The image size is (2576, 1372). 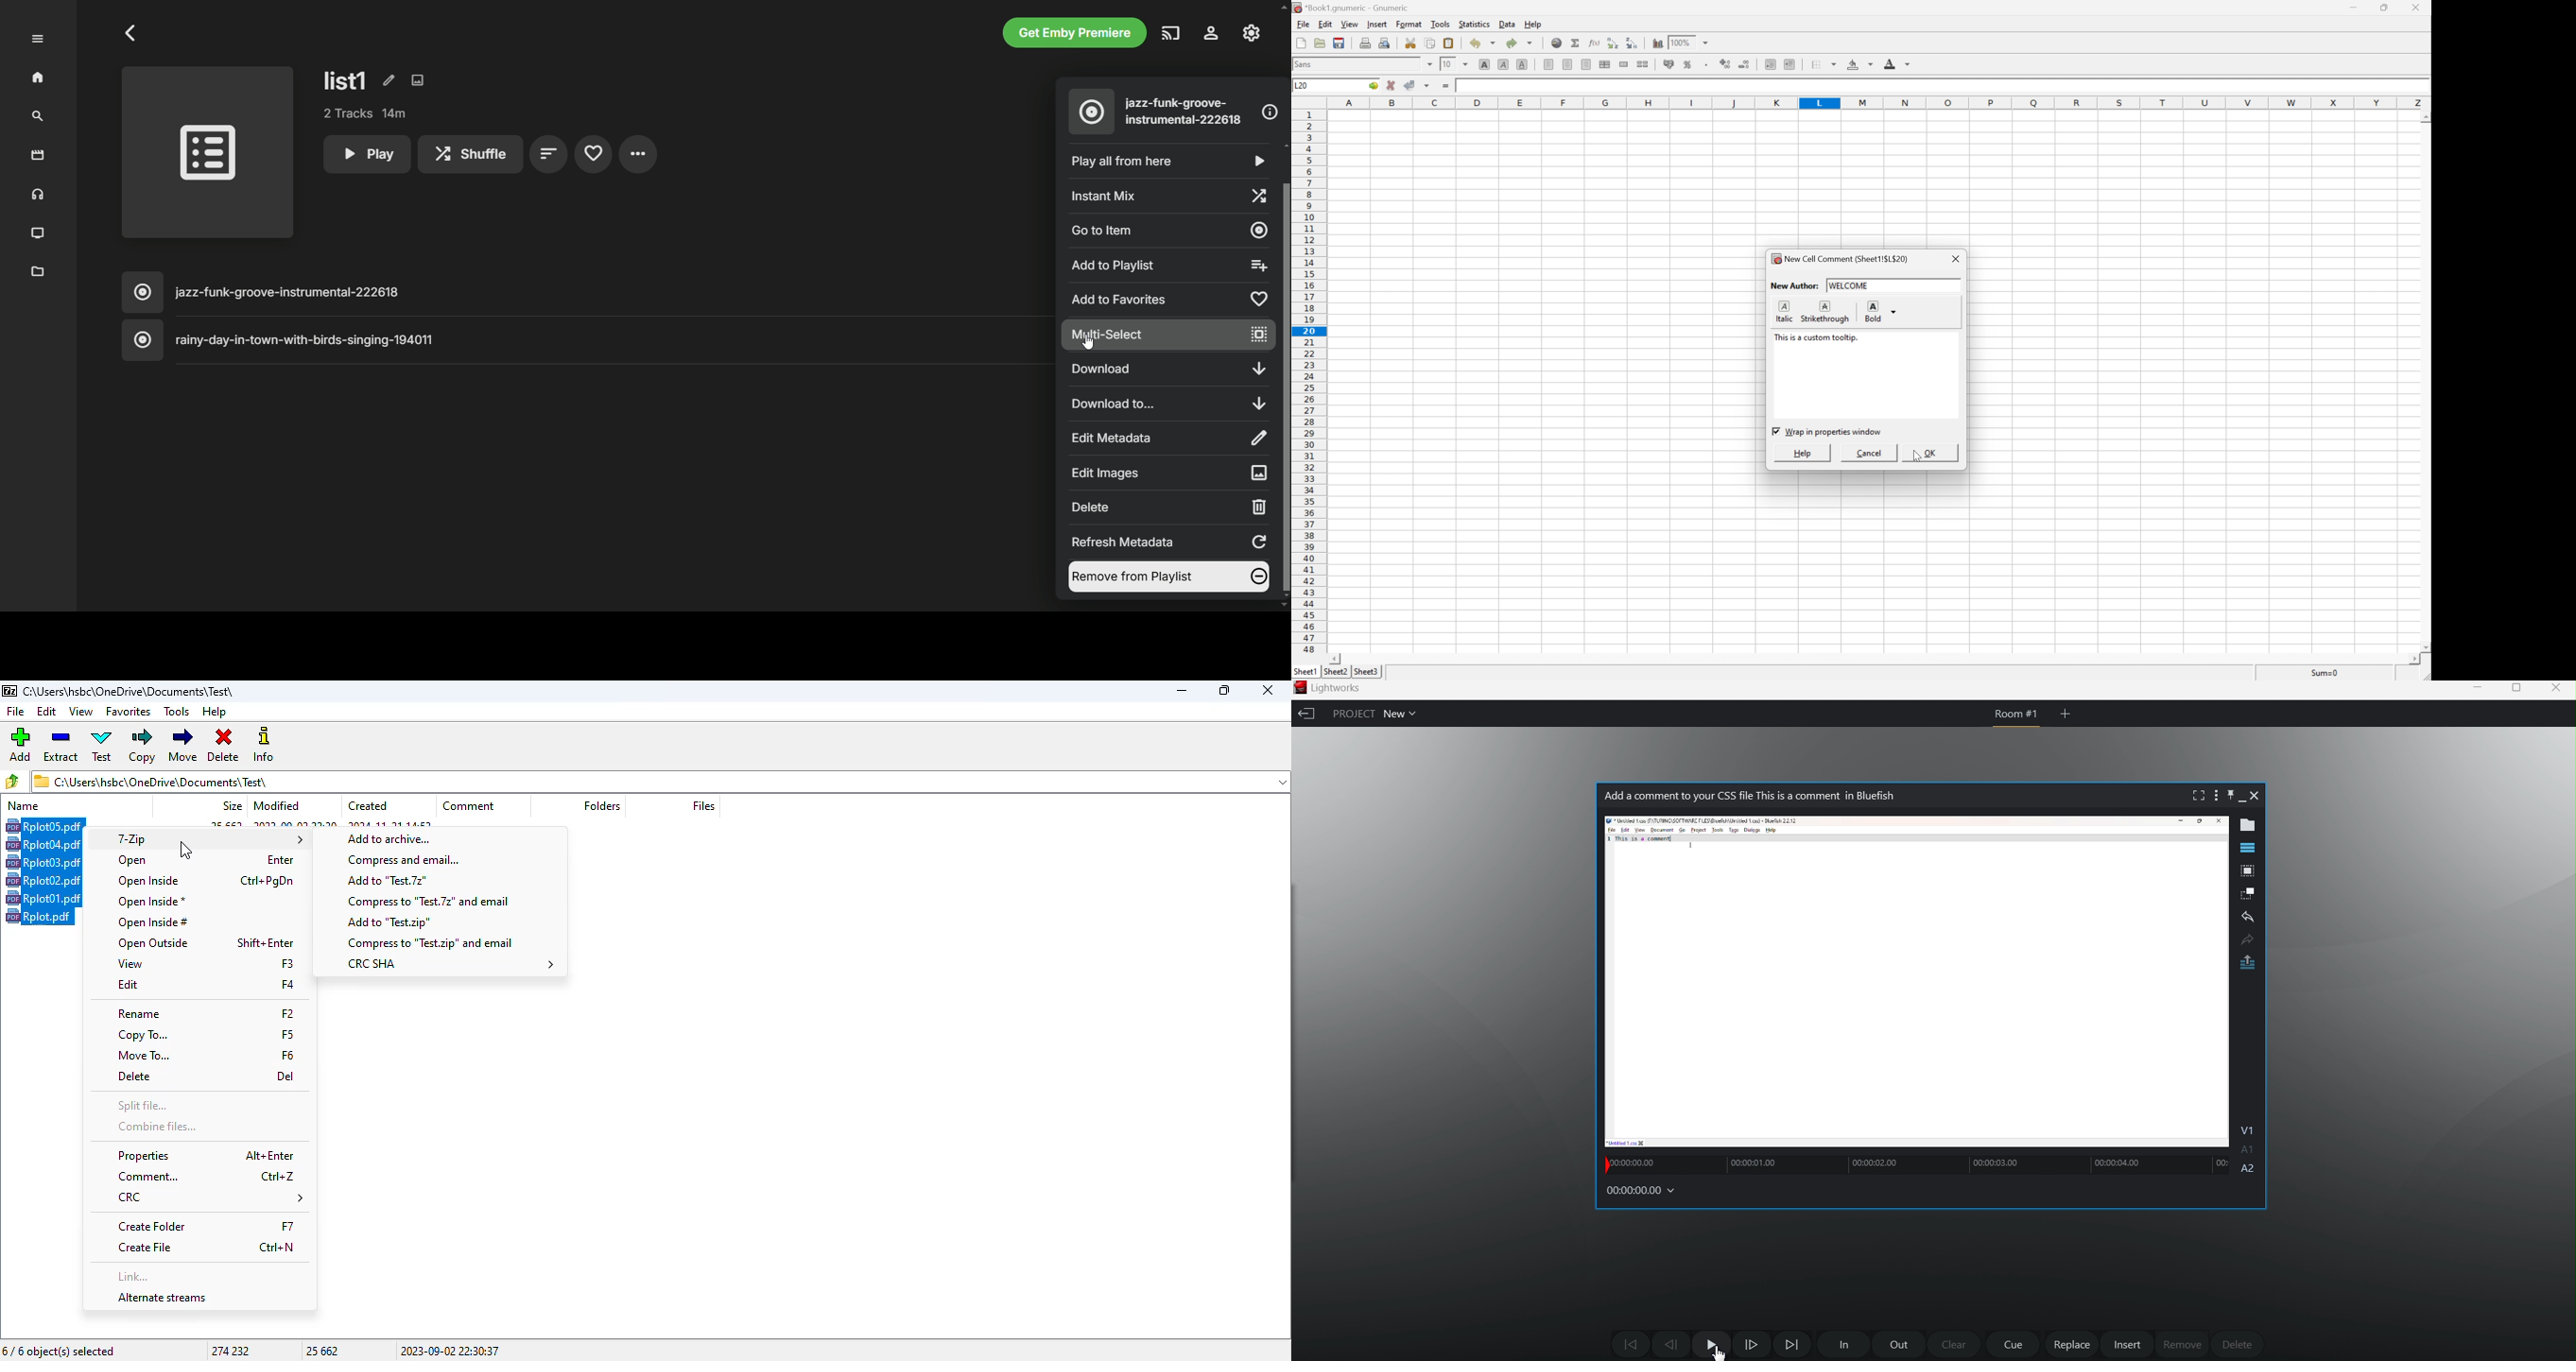 I want to click on Insert a hyperlink, so click(x=1557, y=43).